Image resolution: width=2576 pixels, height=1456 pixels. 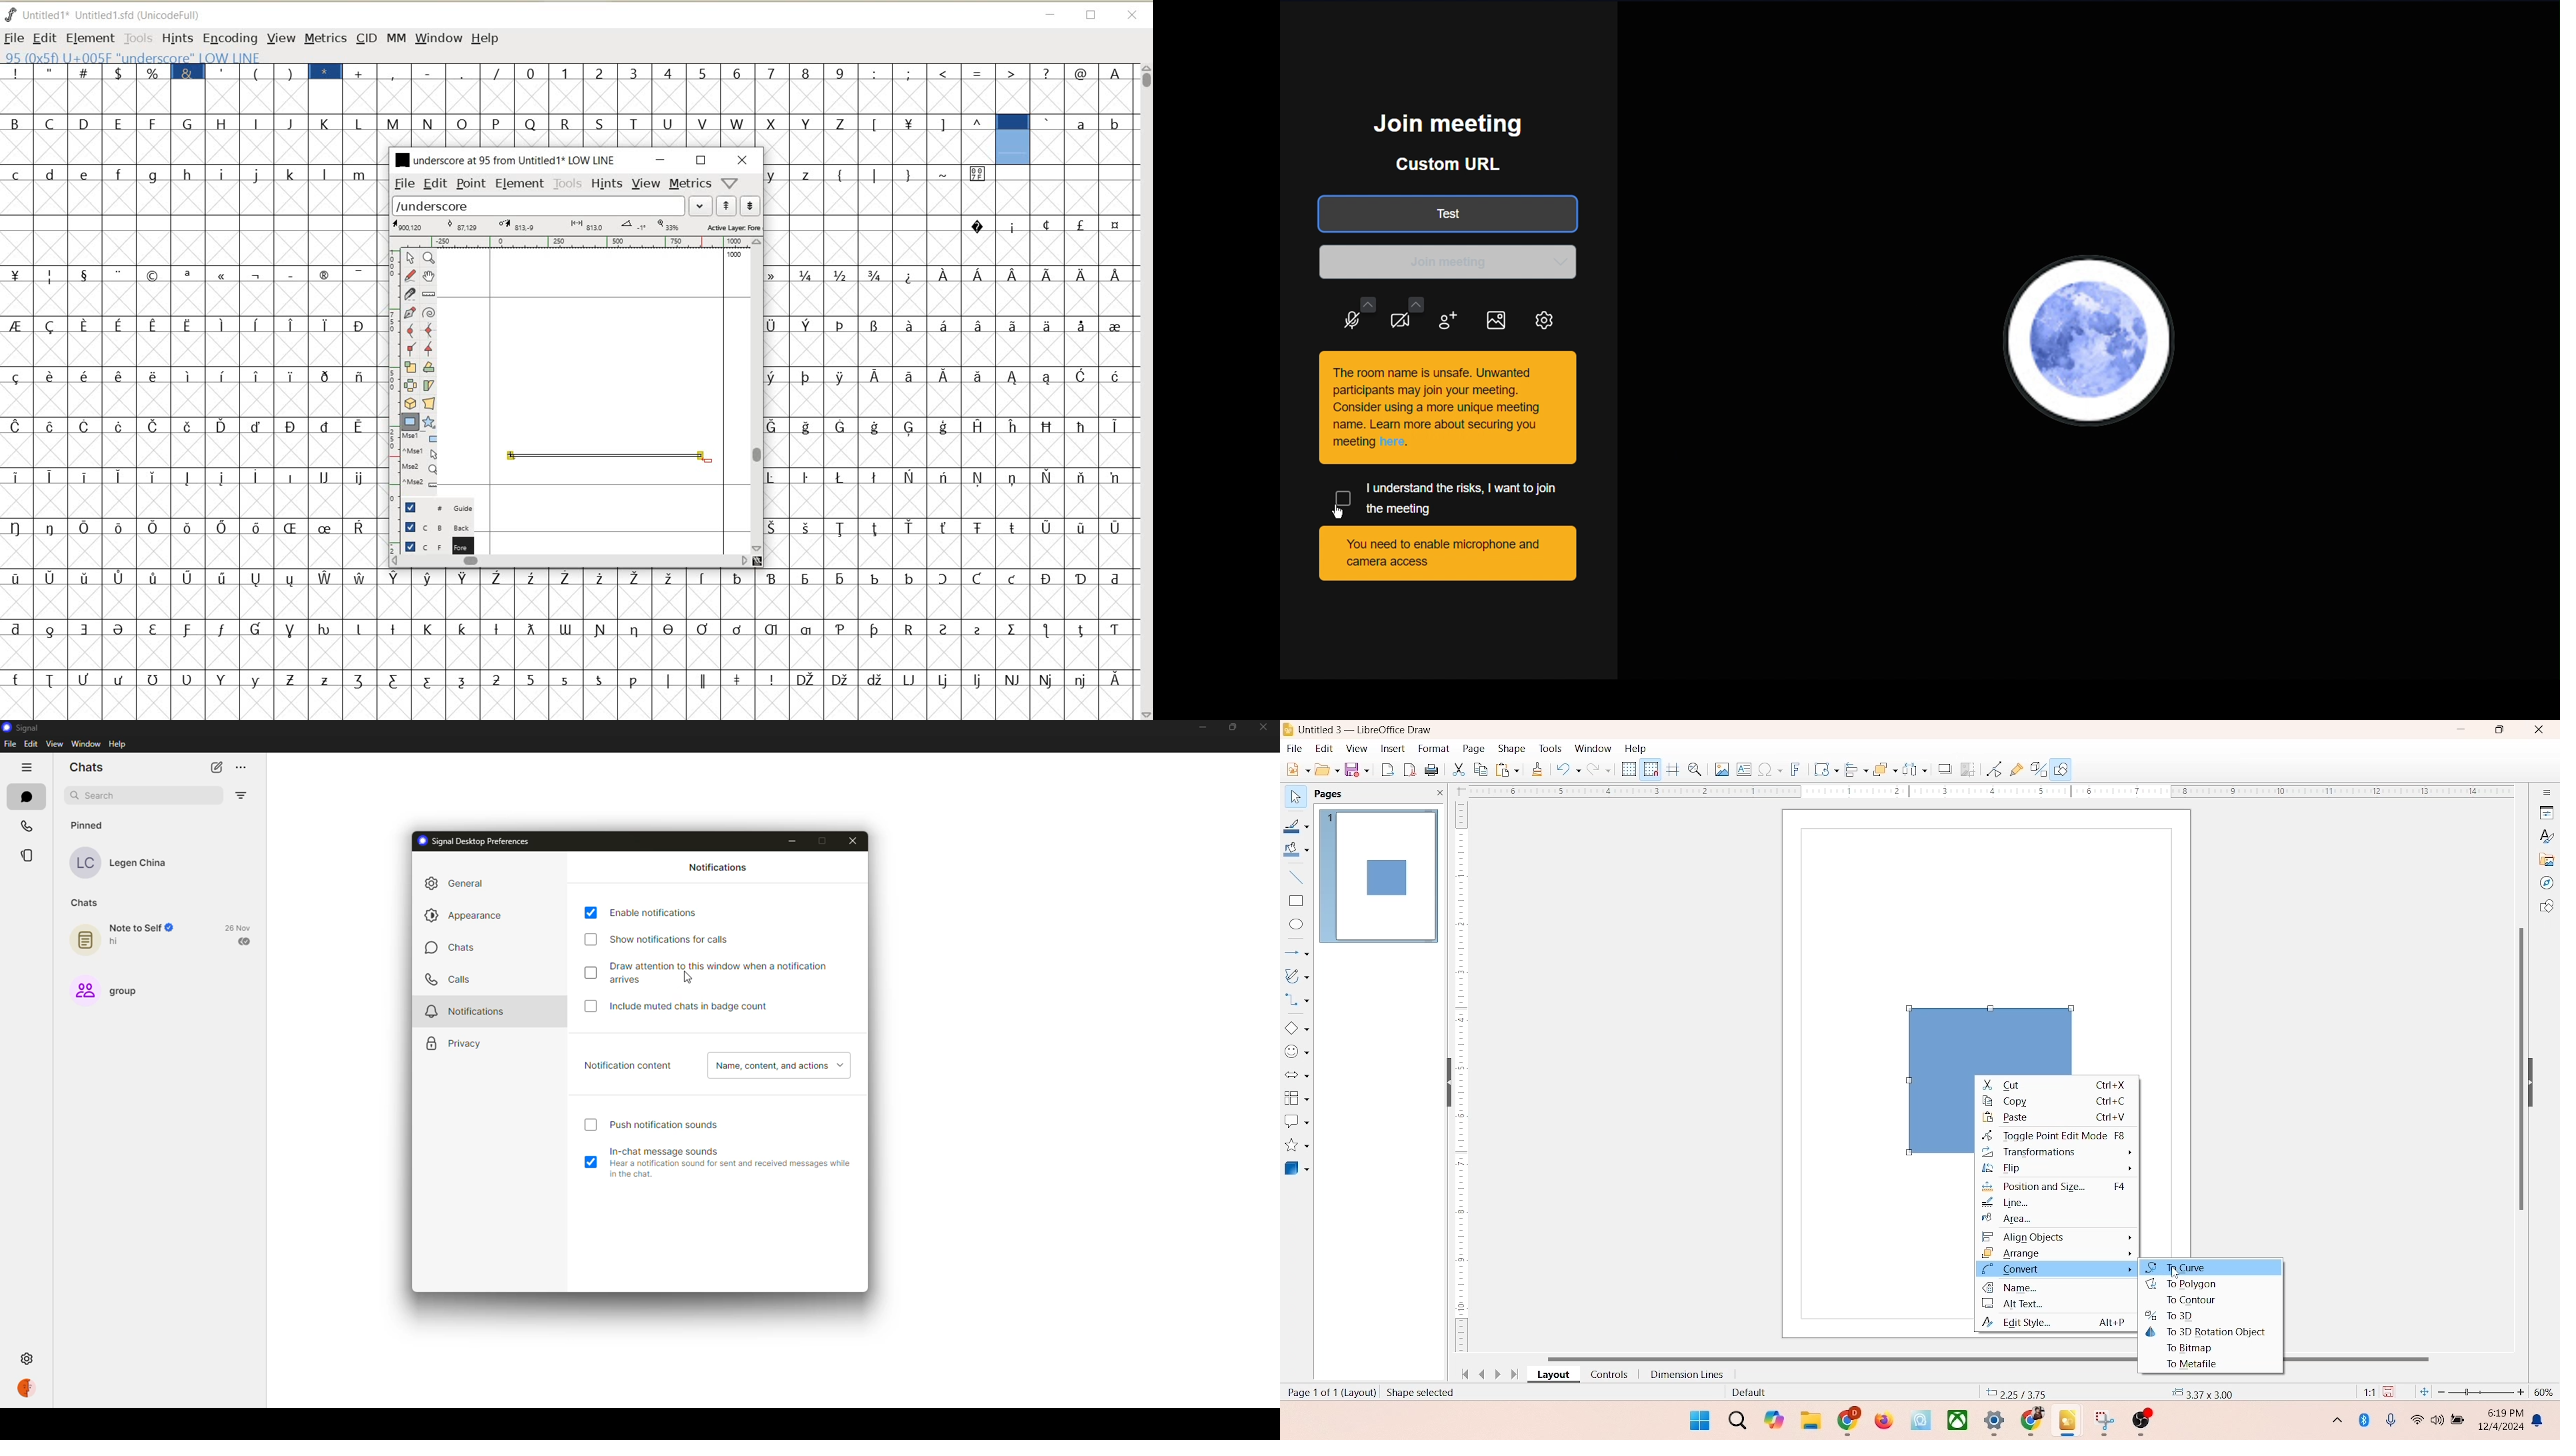 I want to click on curves and polygons, so click(x=1298, y=974).